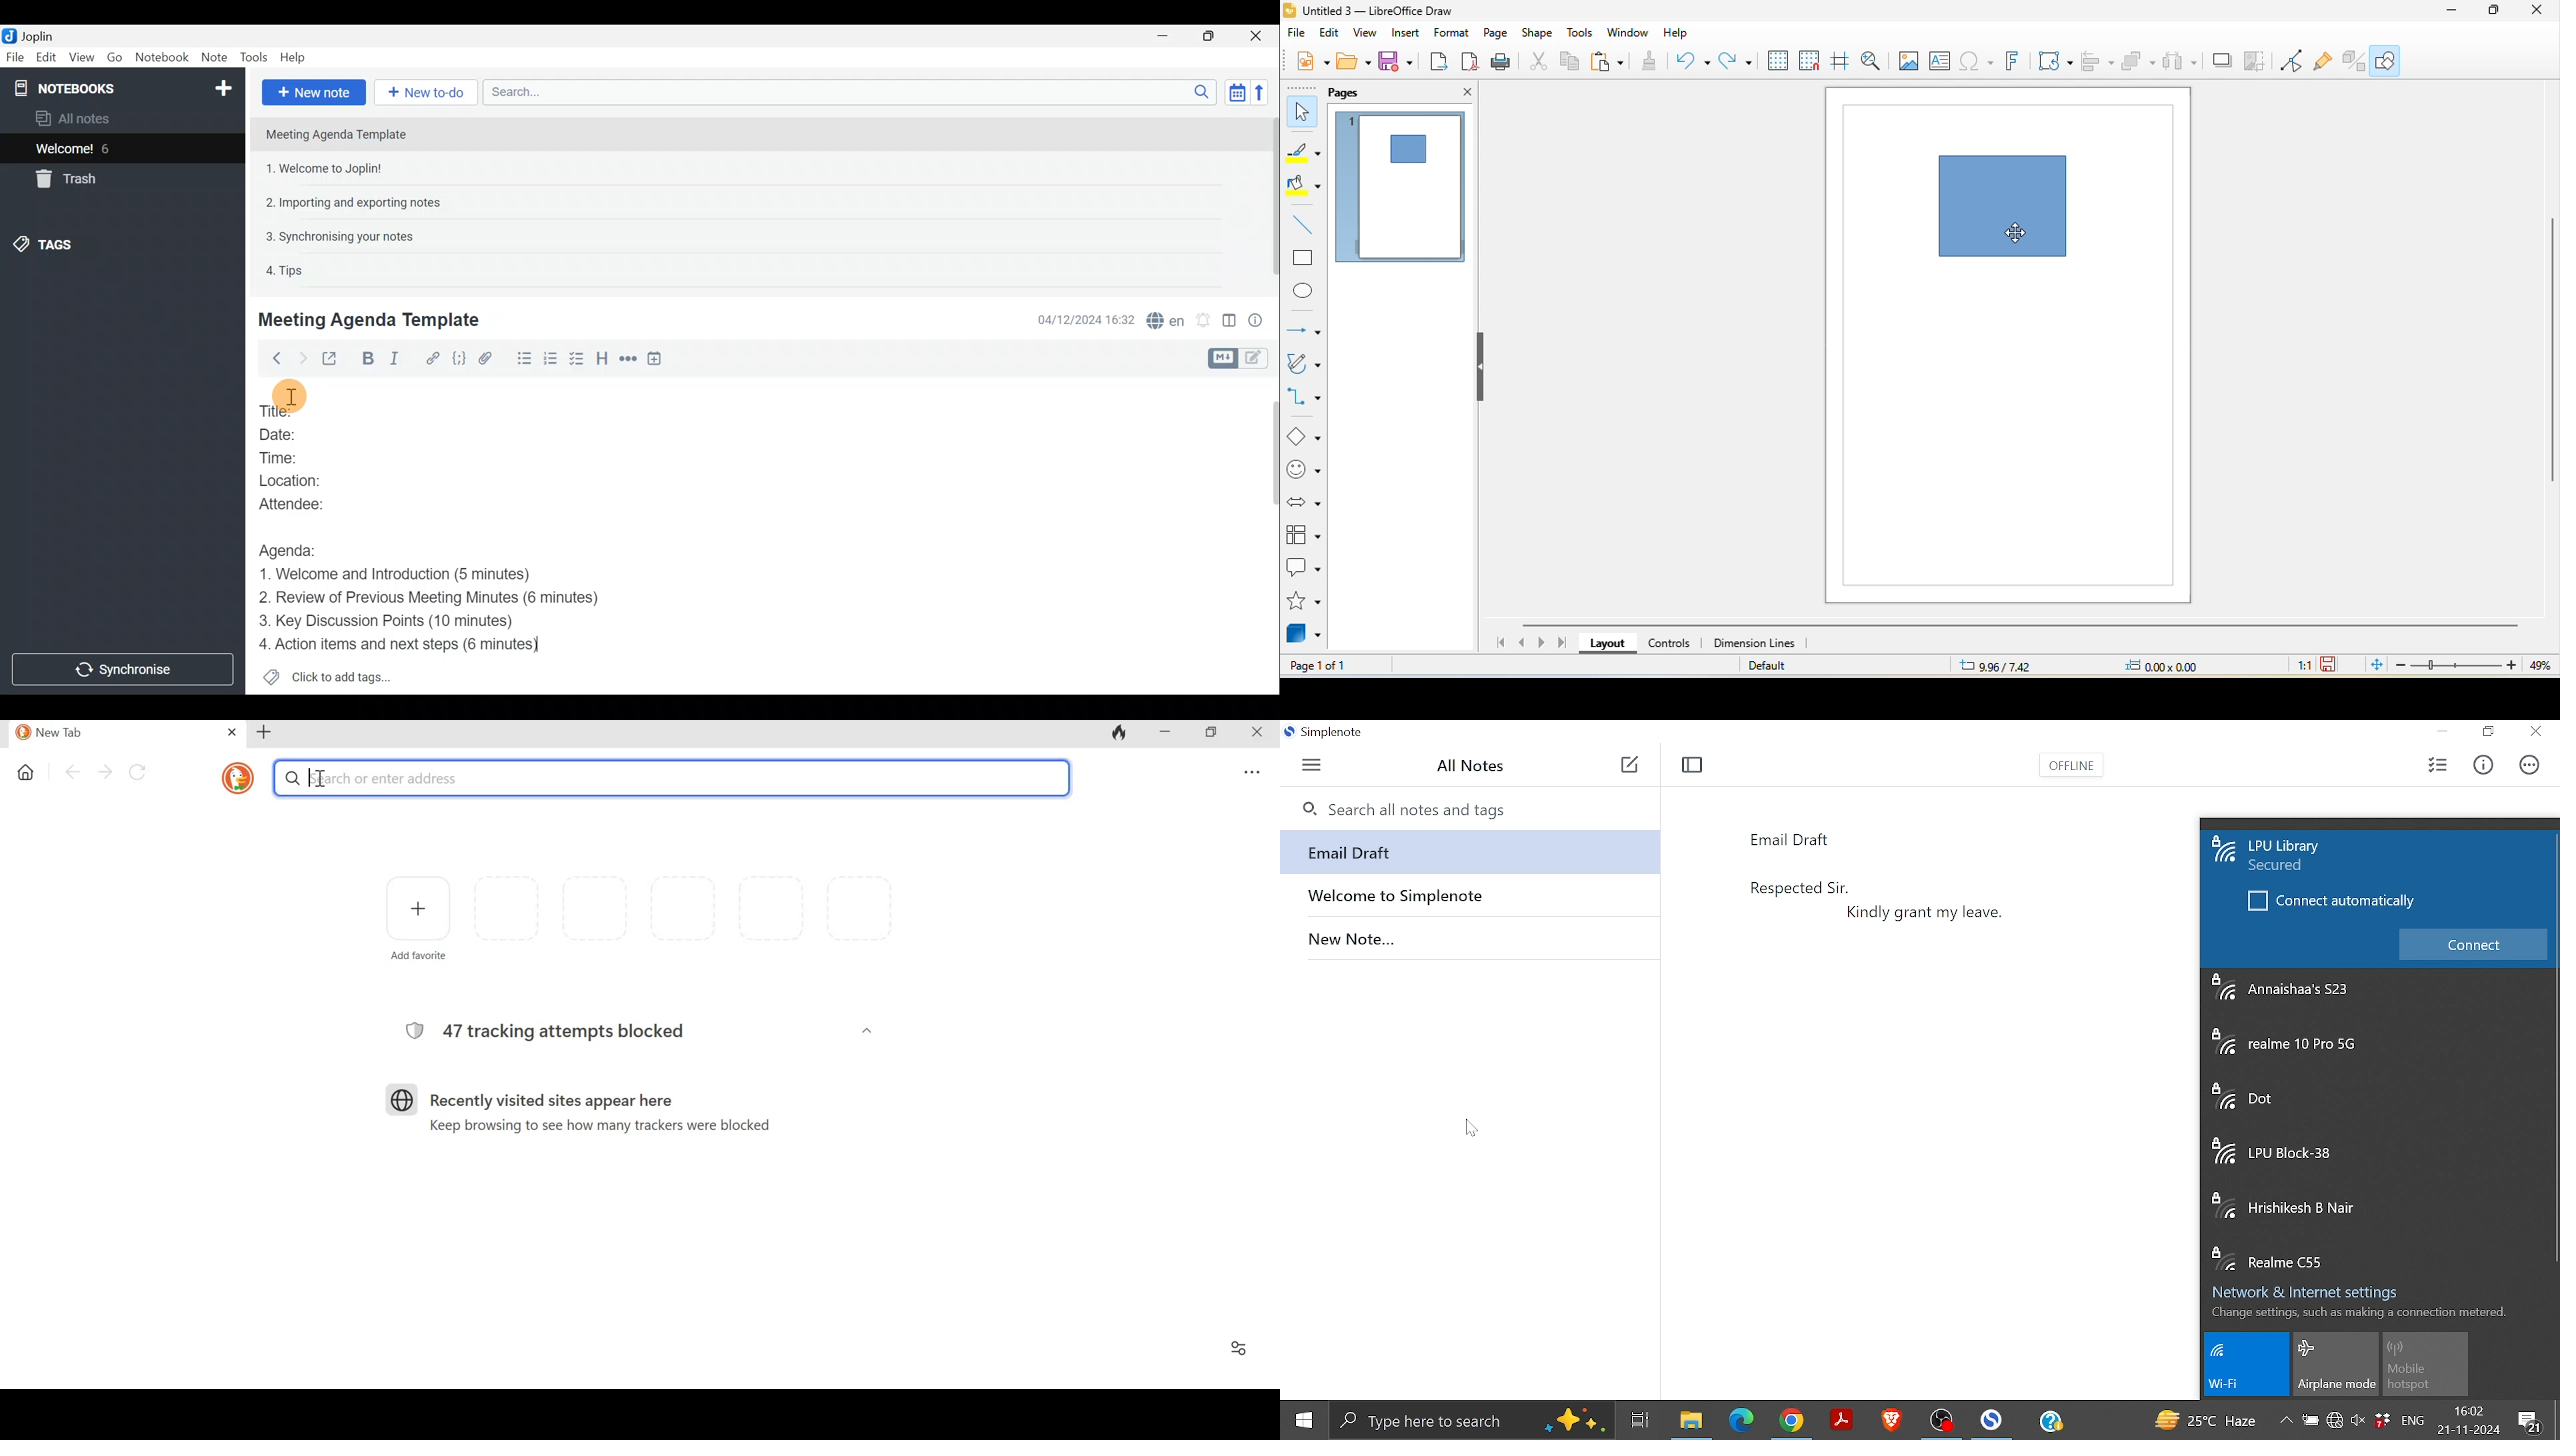 This screenshot has width=2576, height=1456. I want to click on 1:1, so click(2297, 664).